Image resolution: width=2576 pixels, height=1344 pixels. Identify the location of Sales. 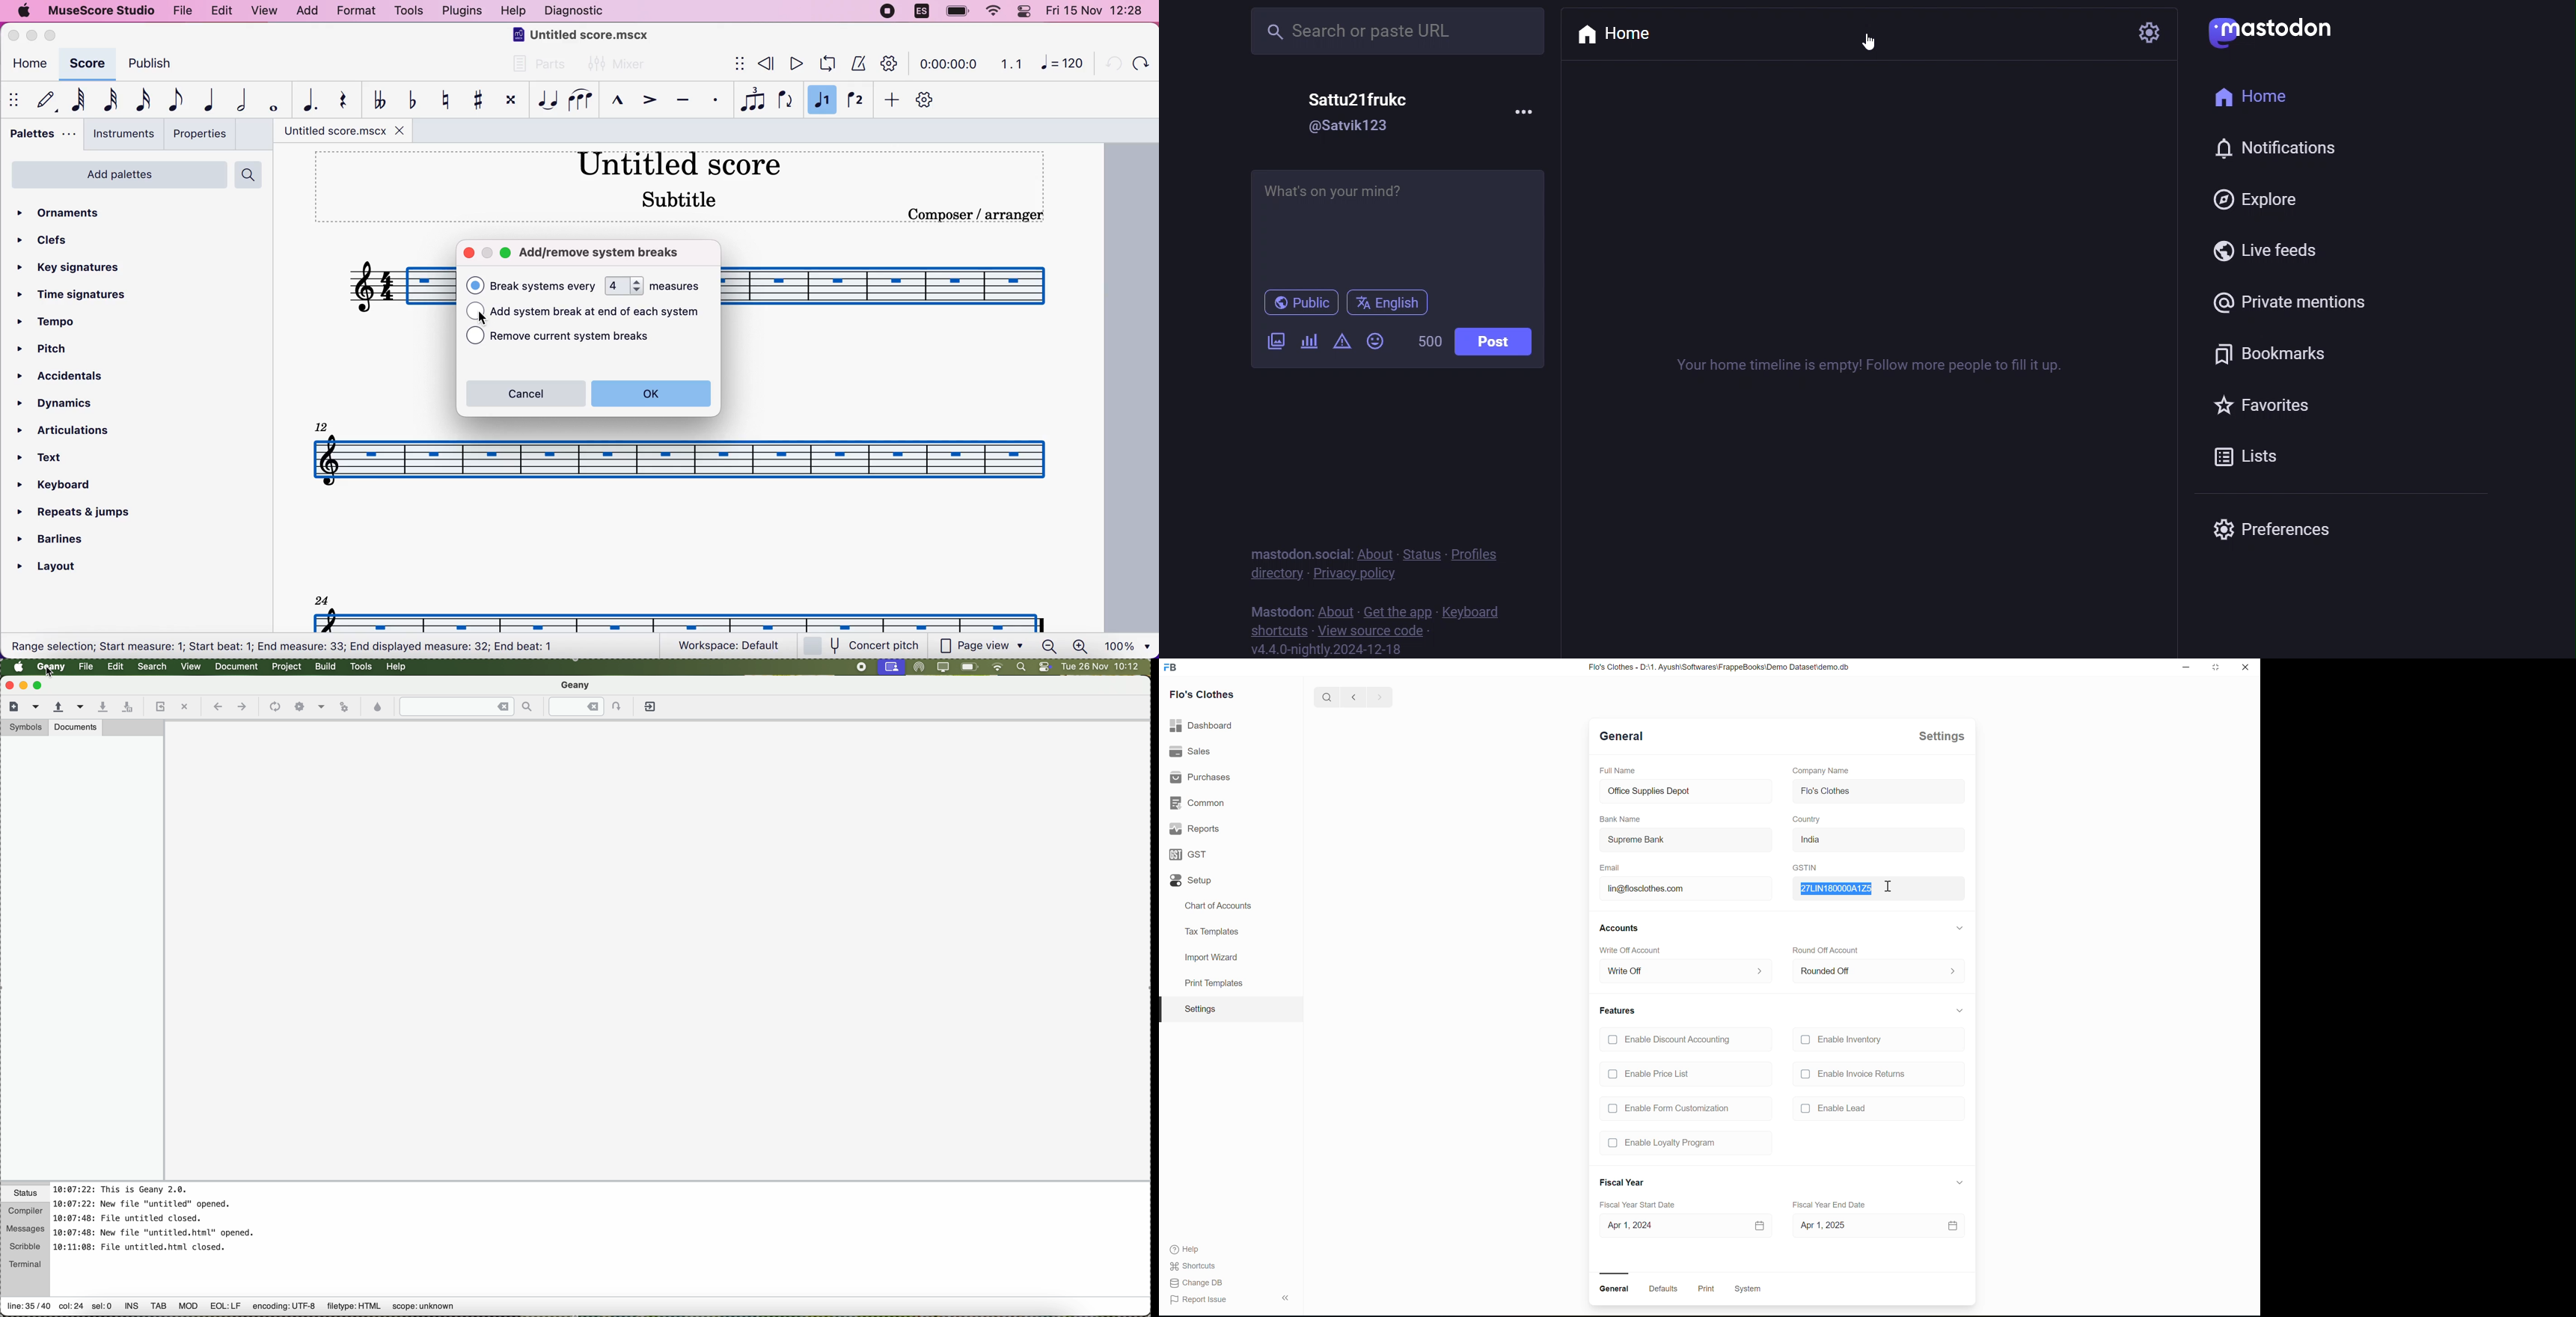
(1193, 751).